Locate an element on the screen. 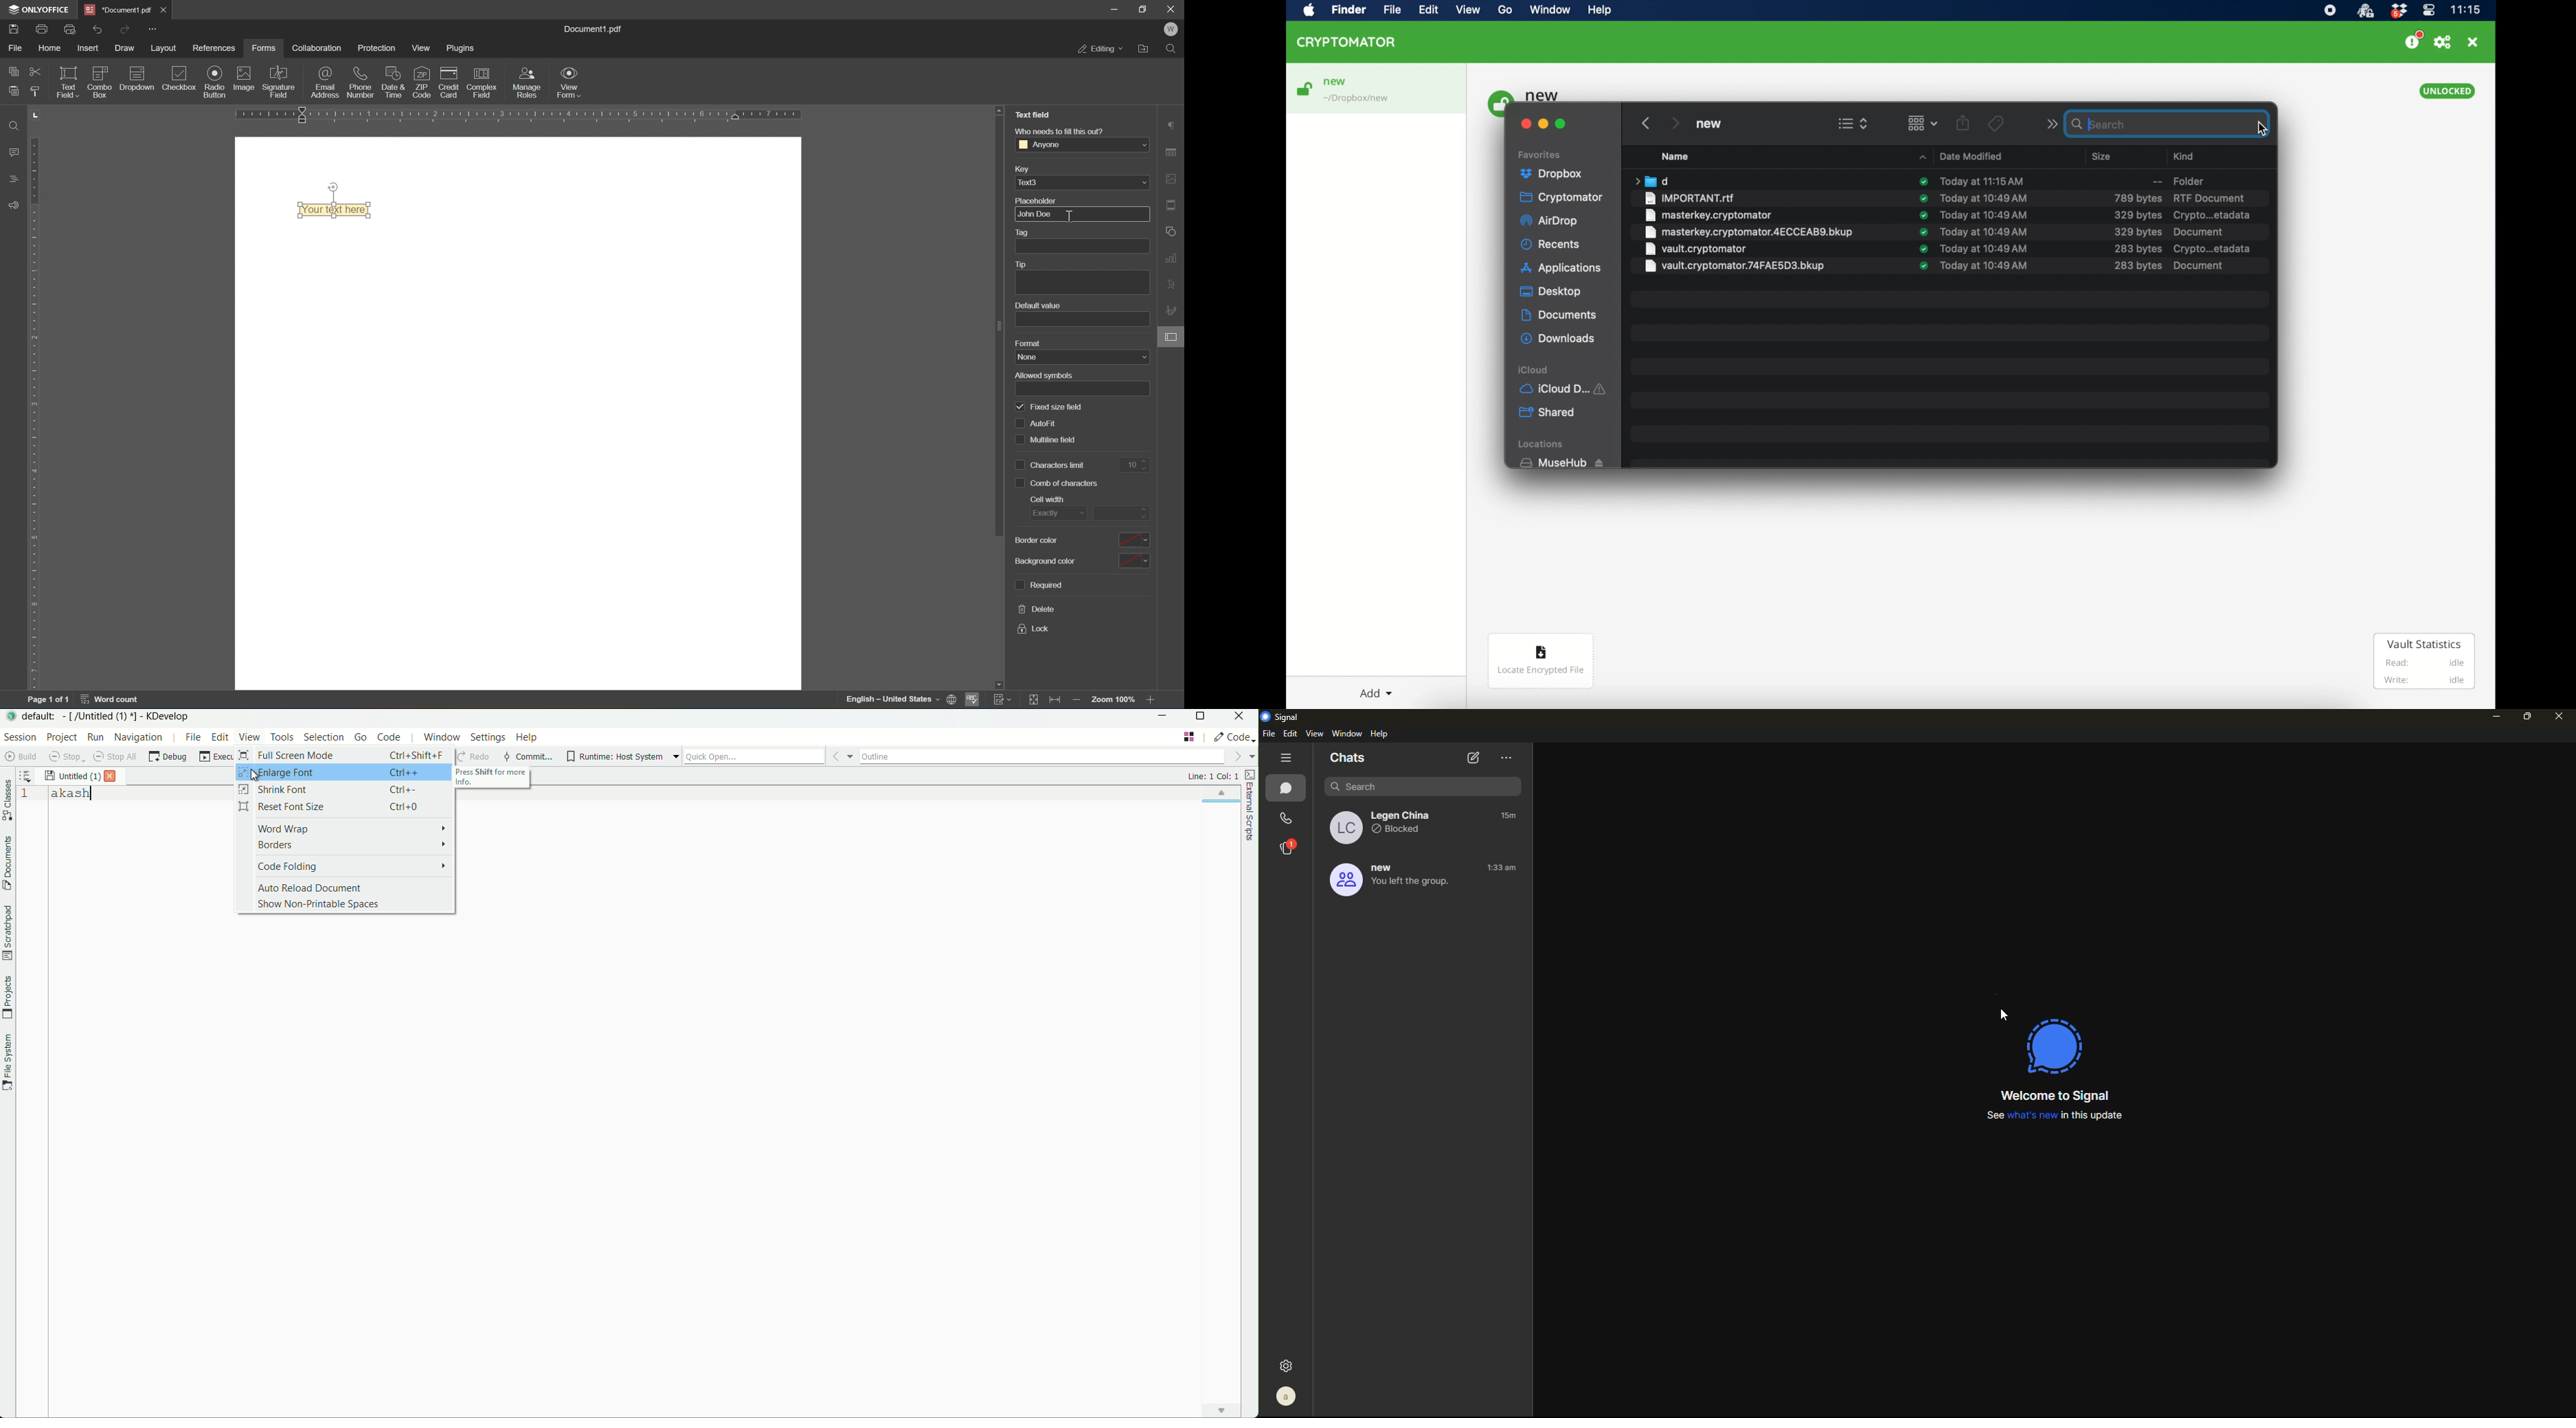 This screenshot has height=1428, width=2576. paragraph settings is located at coordinates (1174, 126).